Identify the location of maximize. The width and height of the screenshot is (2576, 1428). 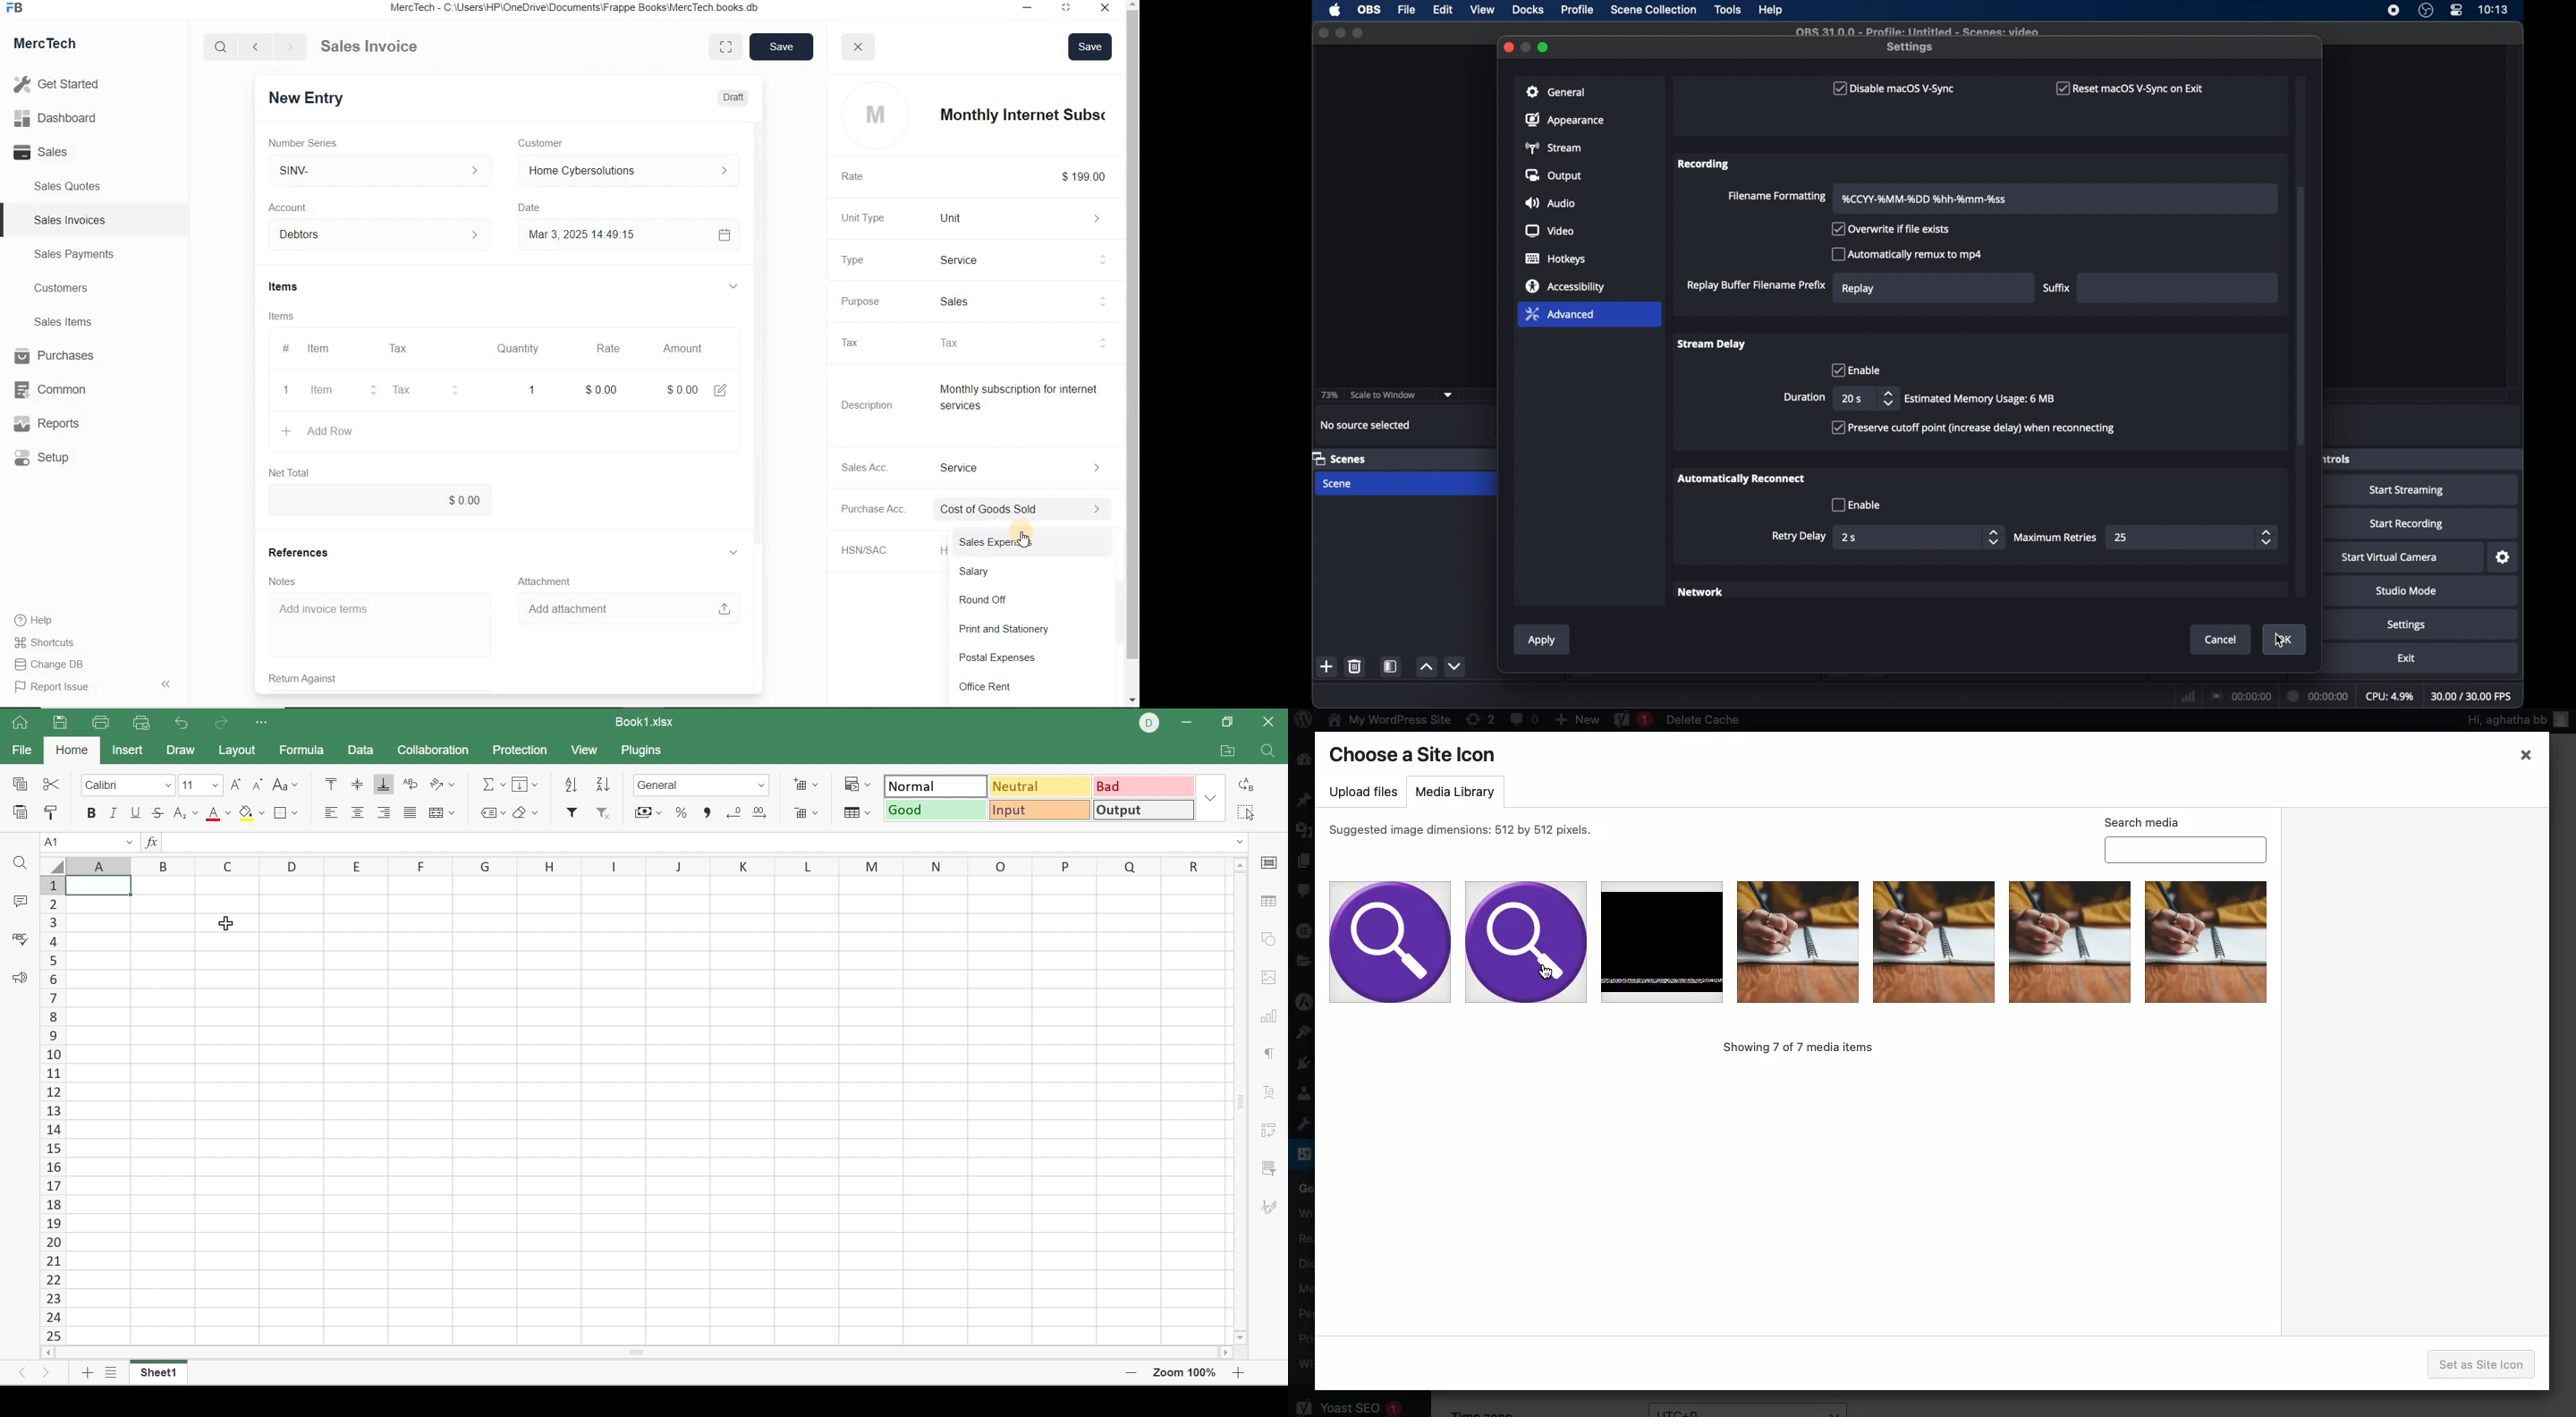
(1359, 33).